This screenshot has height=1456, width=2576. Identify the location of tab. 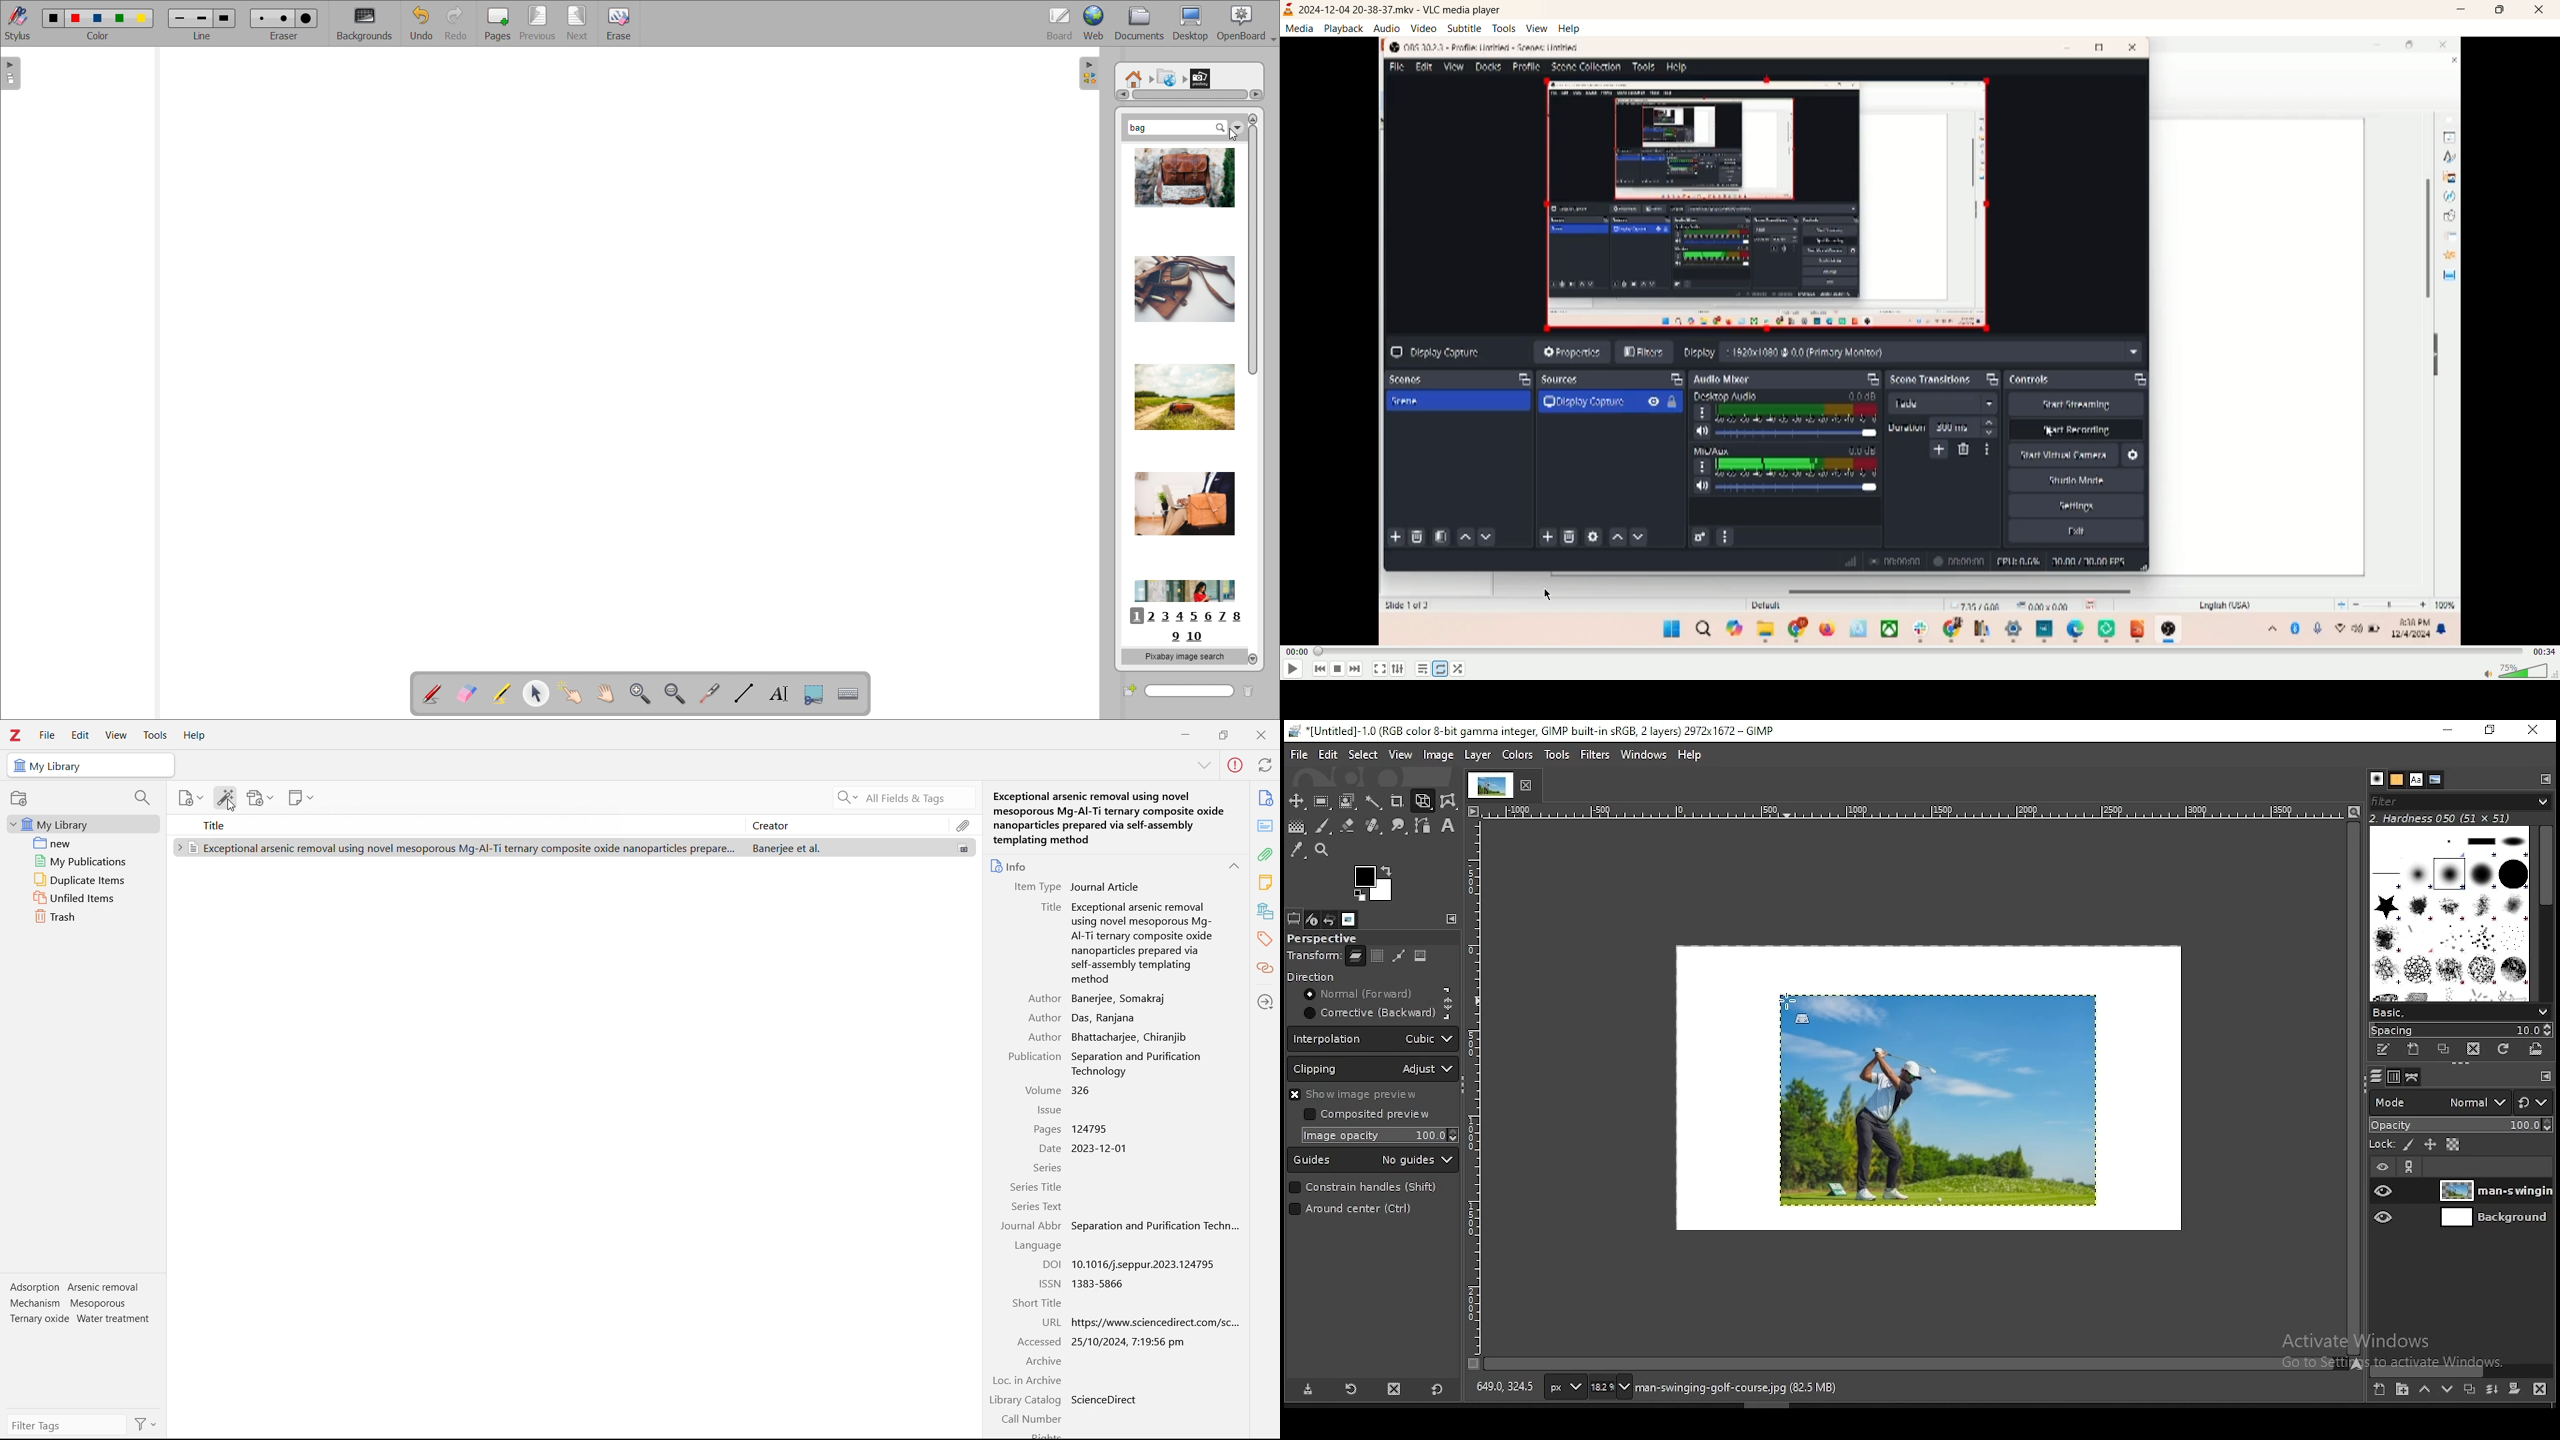
(1489, 785).